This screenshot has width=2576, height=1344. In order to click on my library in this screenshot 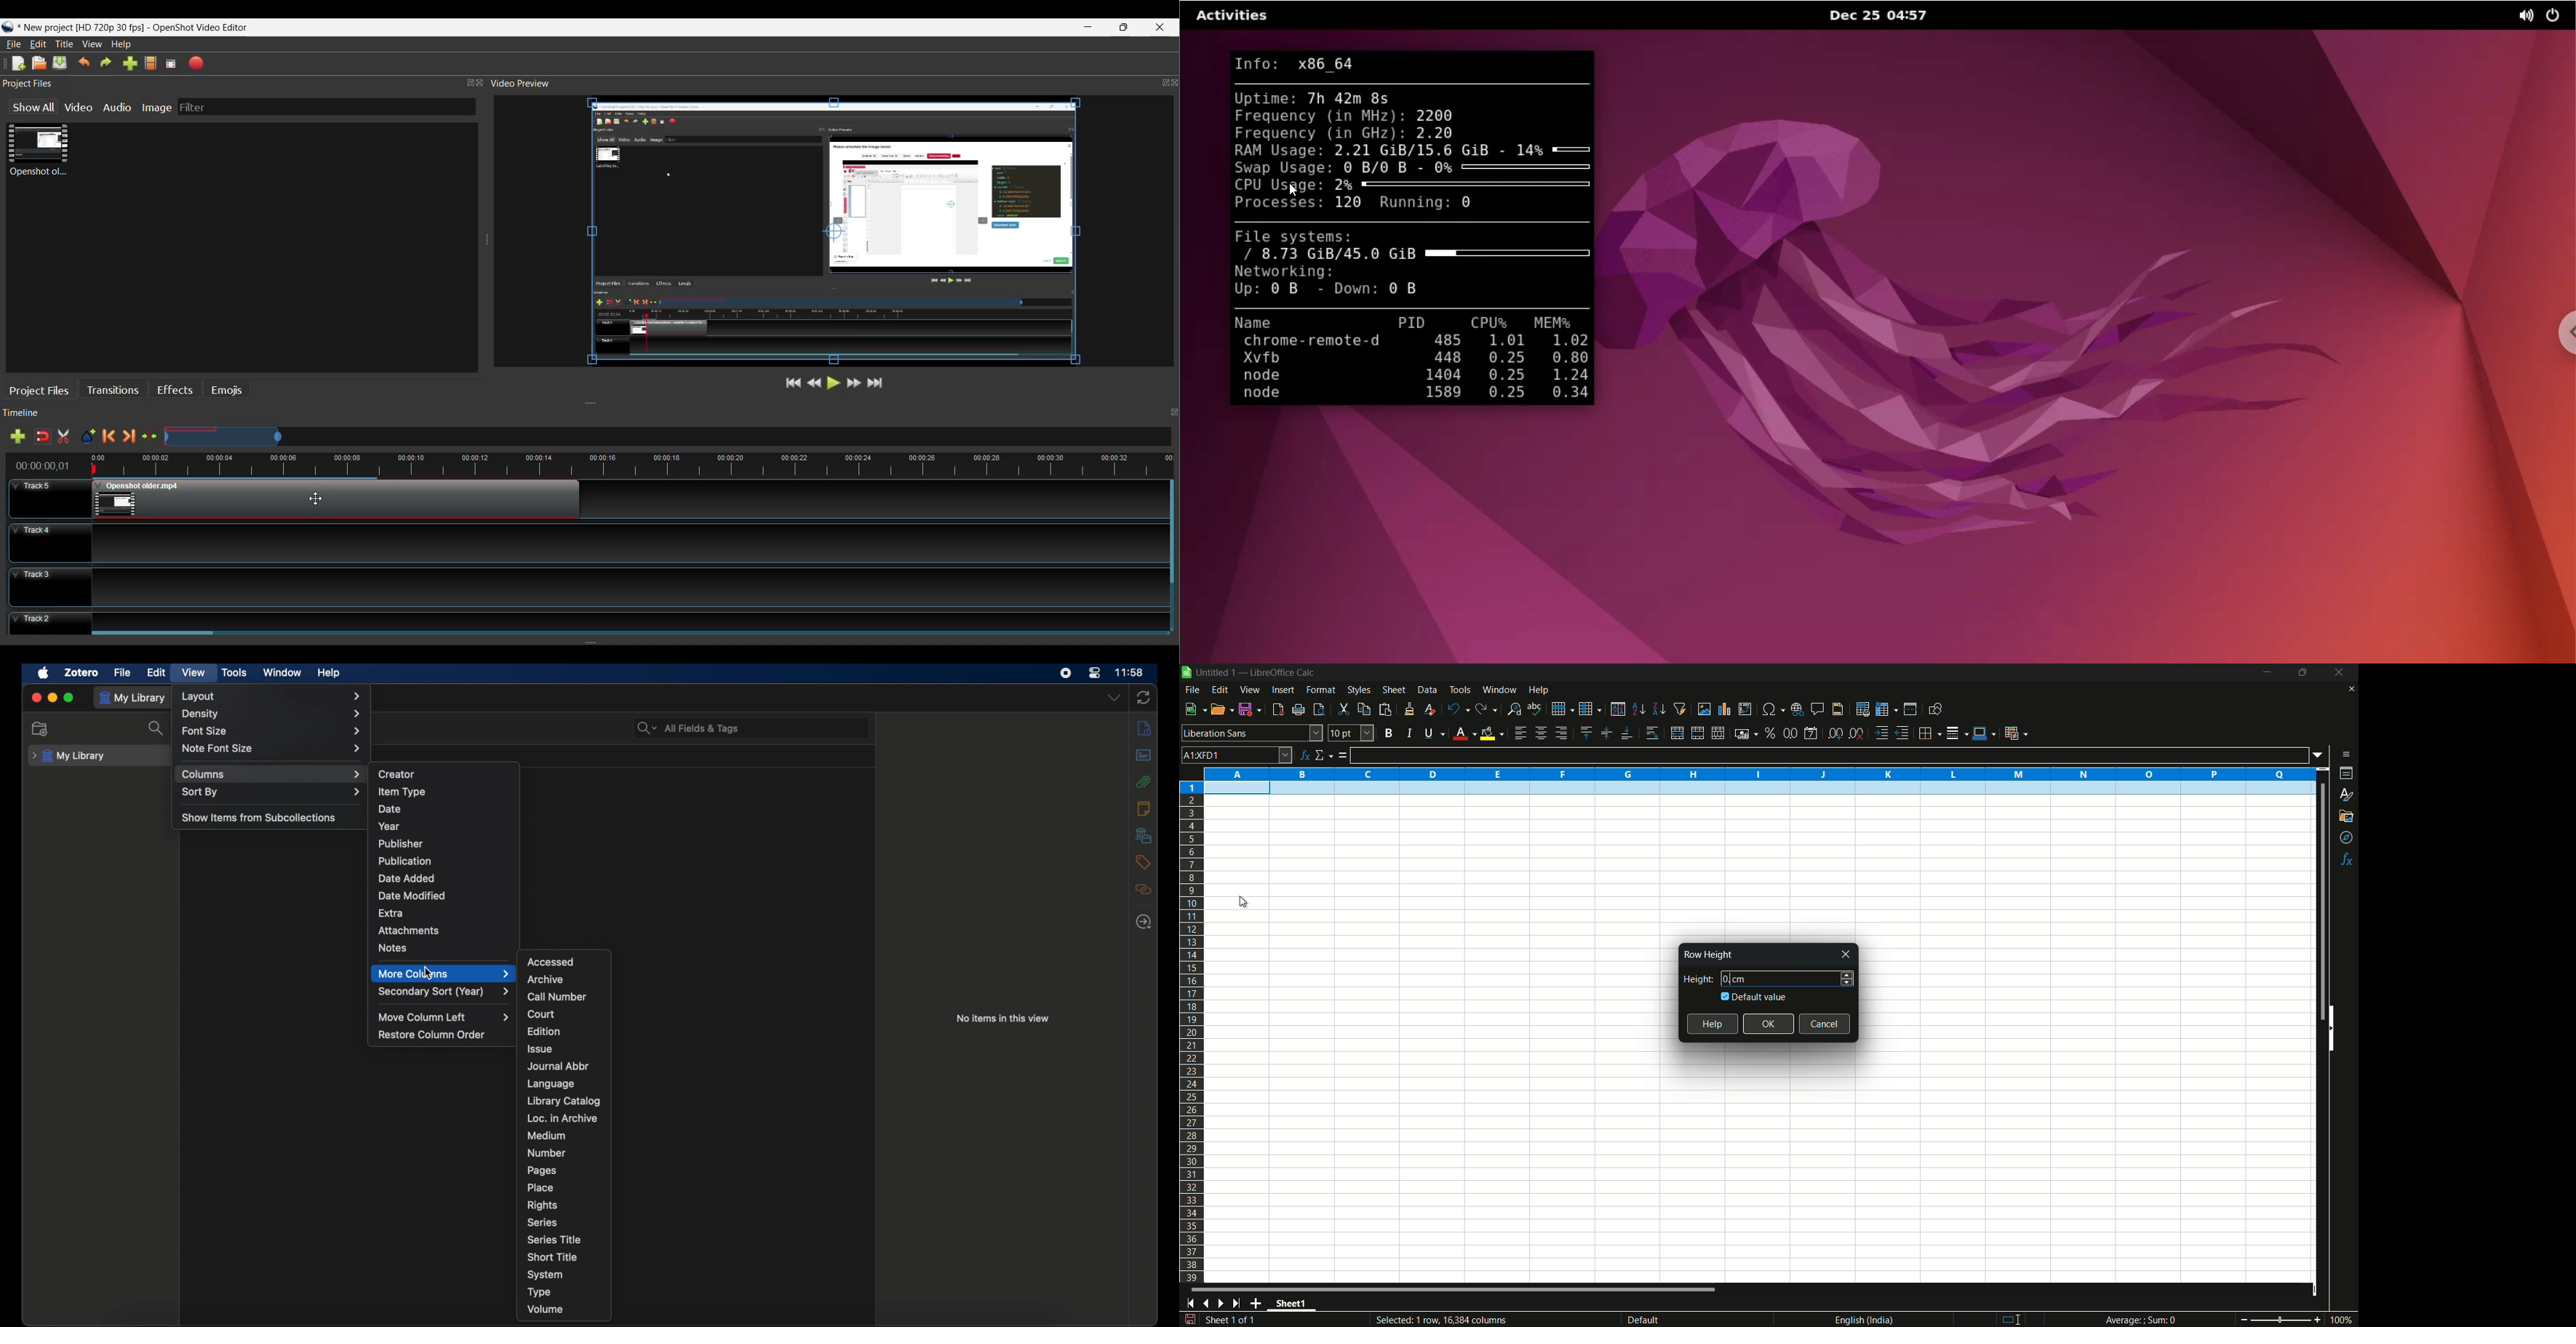, I will do `click(133, 698)`.